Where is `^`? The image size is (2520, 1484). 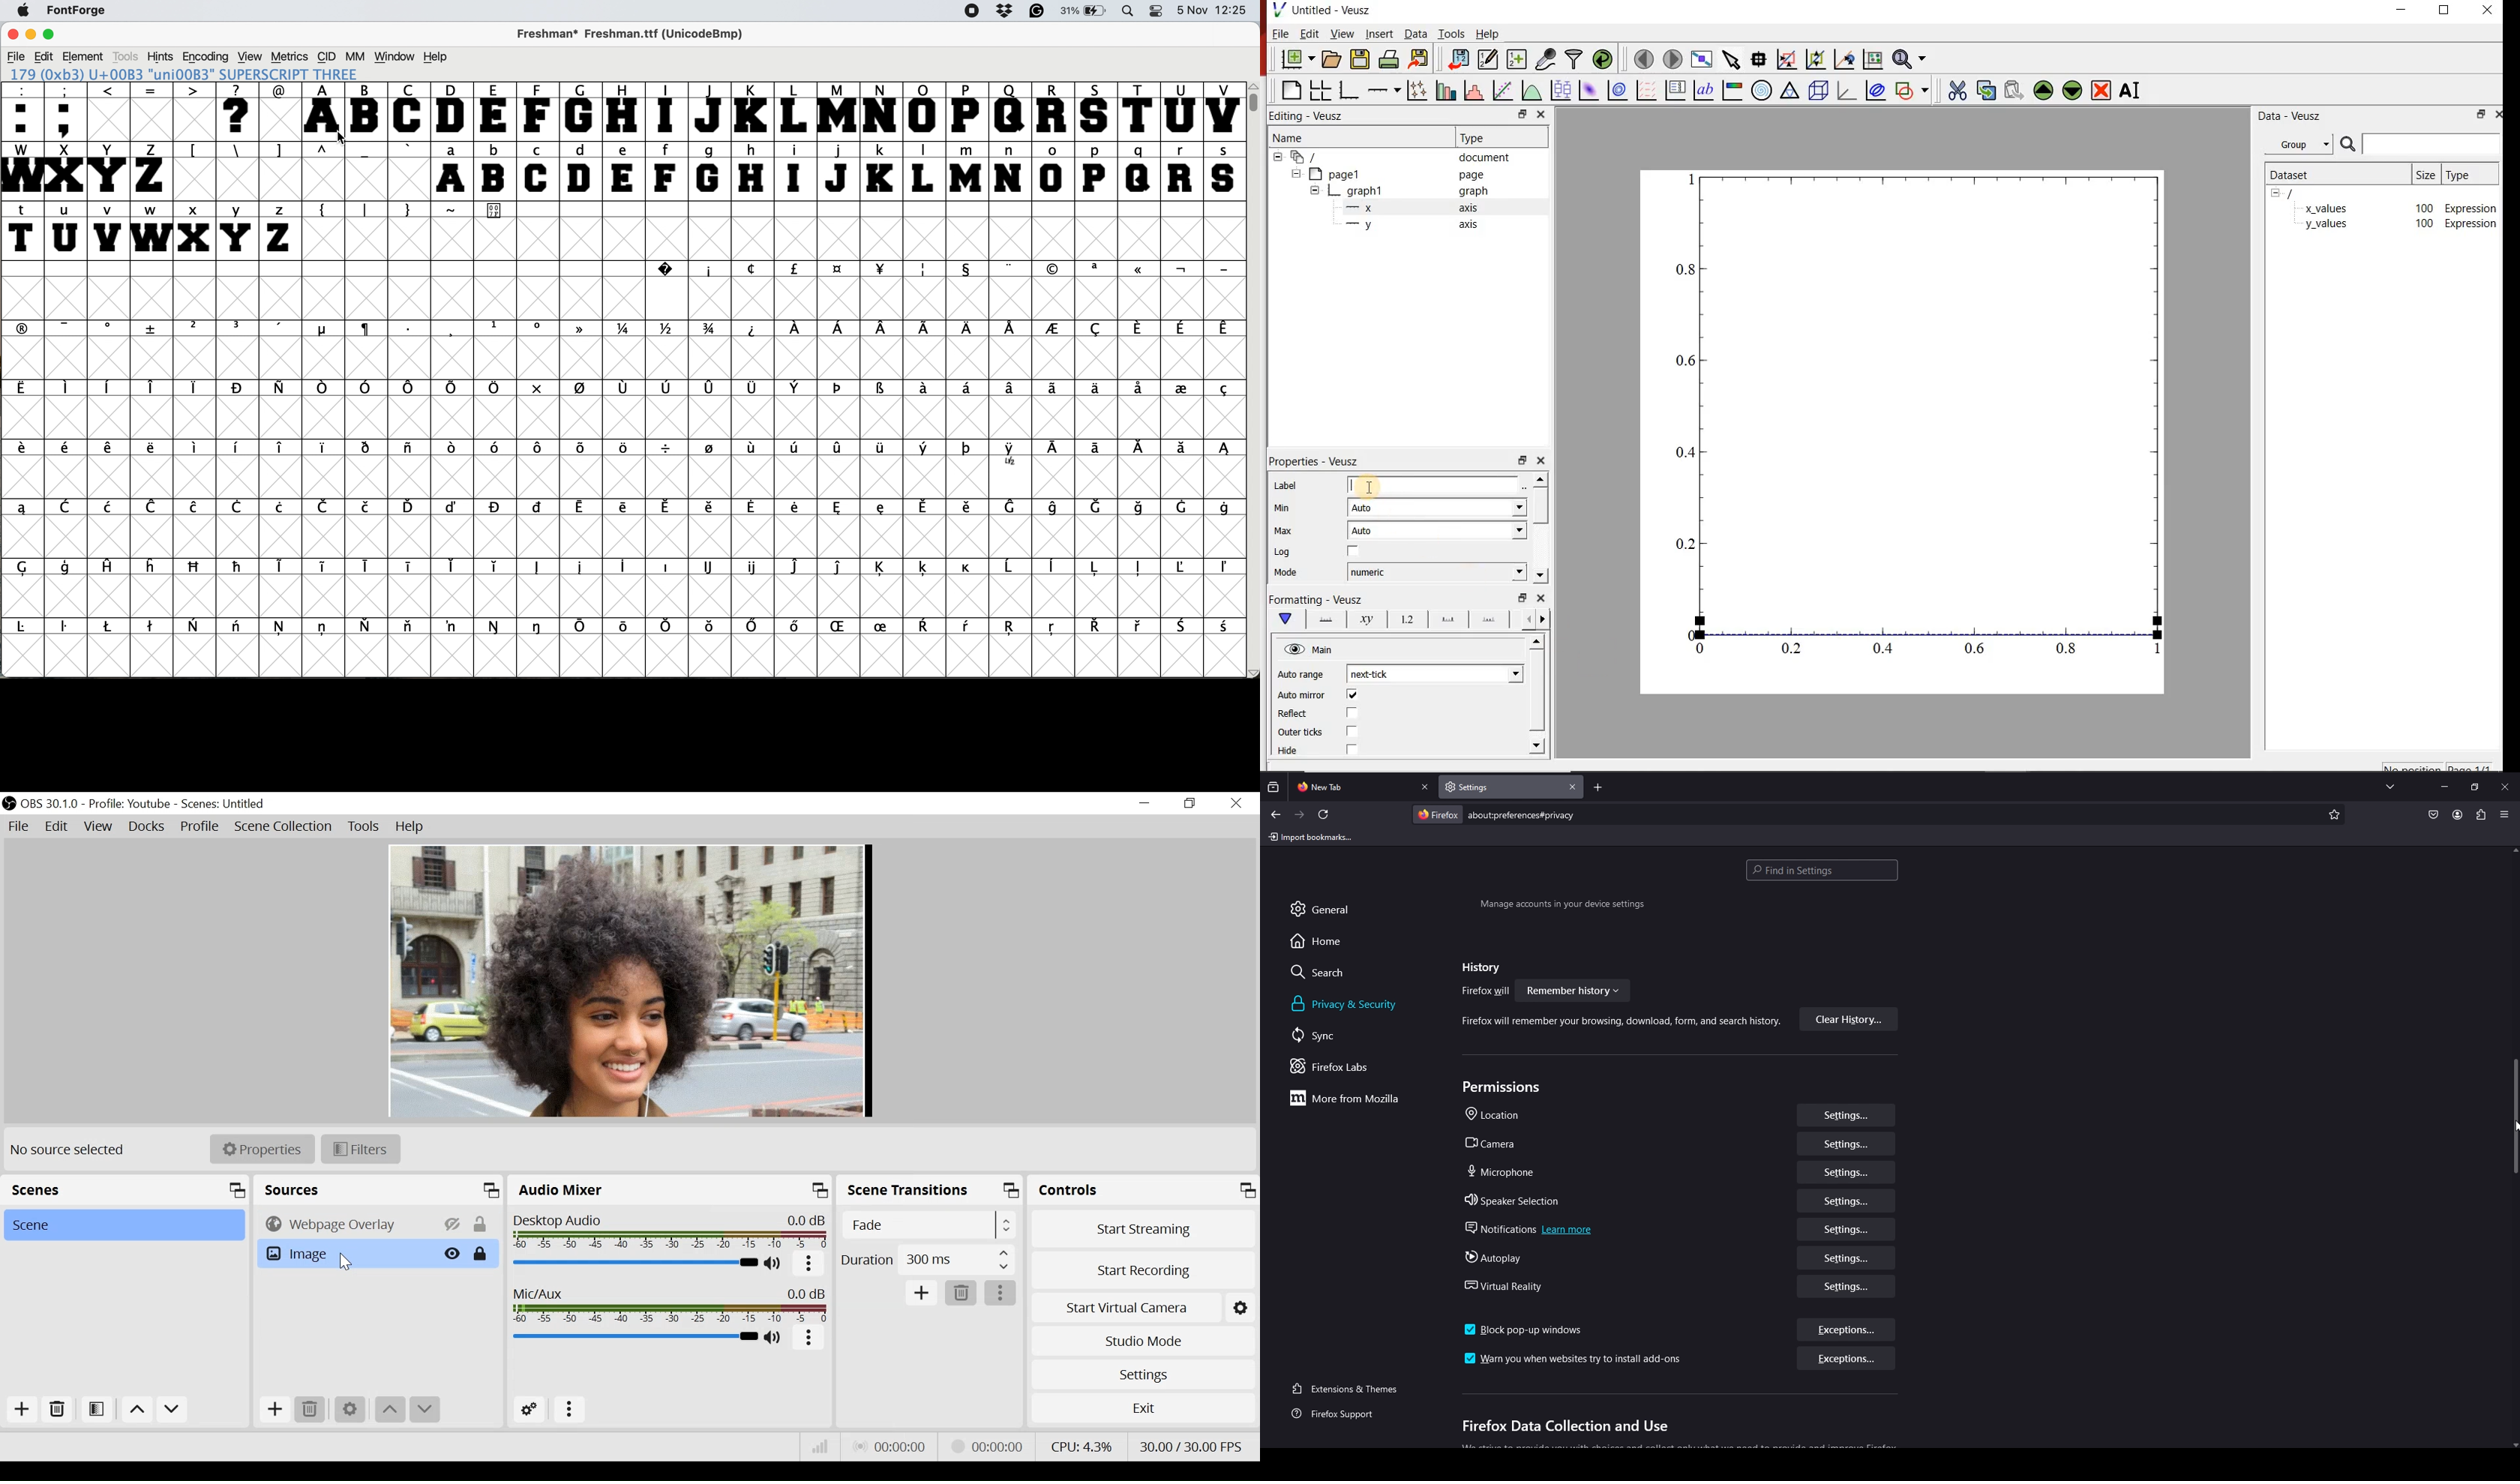
^ is located at coordinates (323, 151).